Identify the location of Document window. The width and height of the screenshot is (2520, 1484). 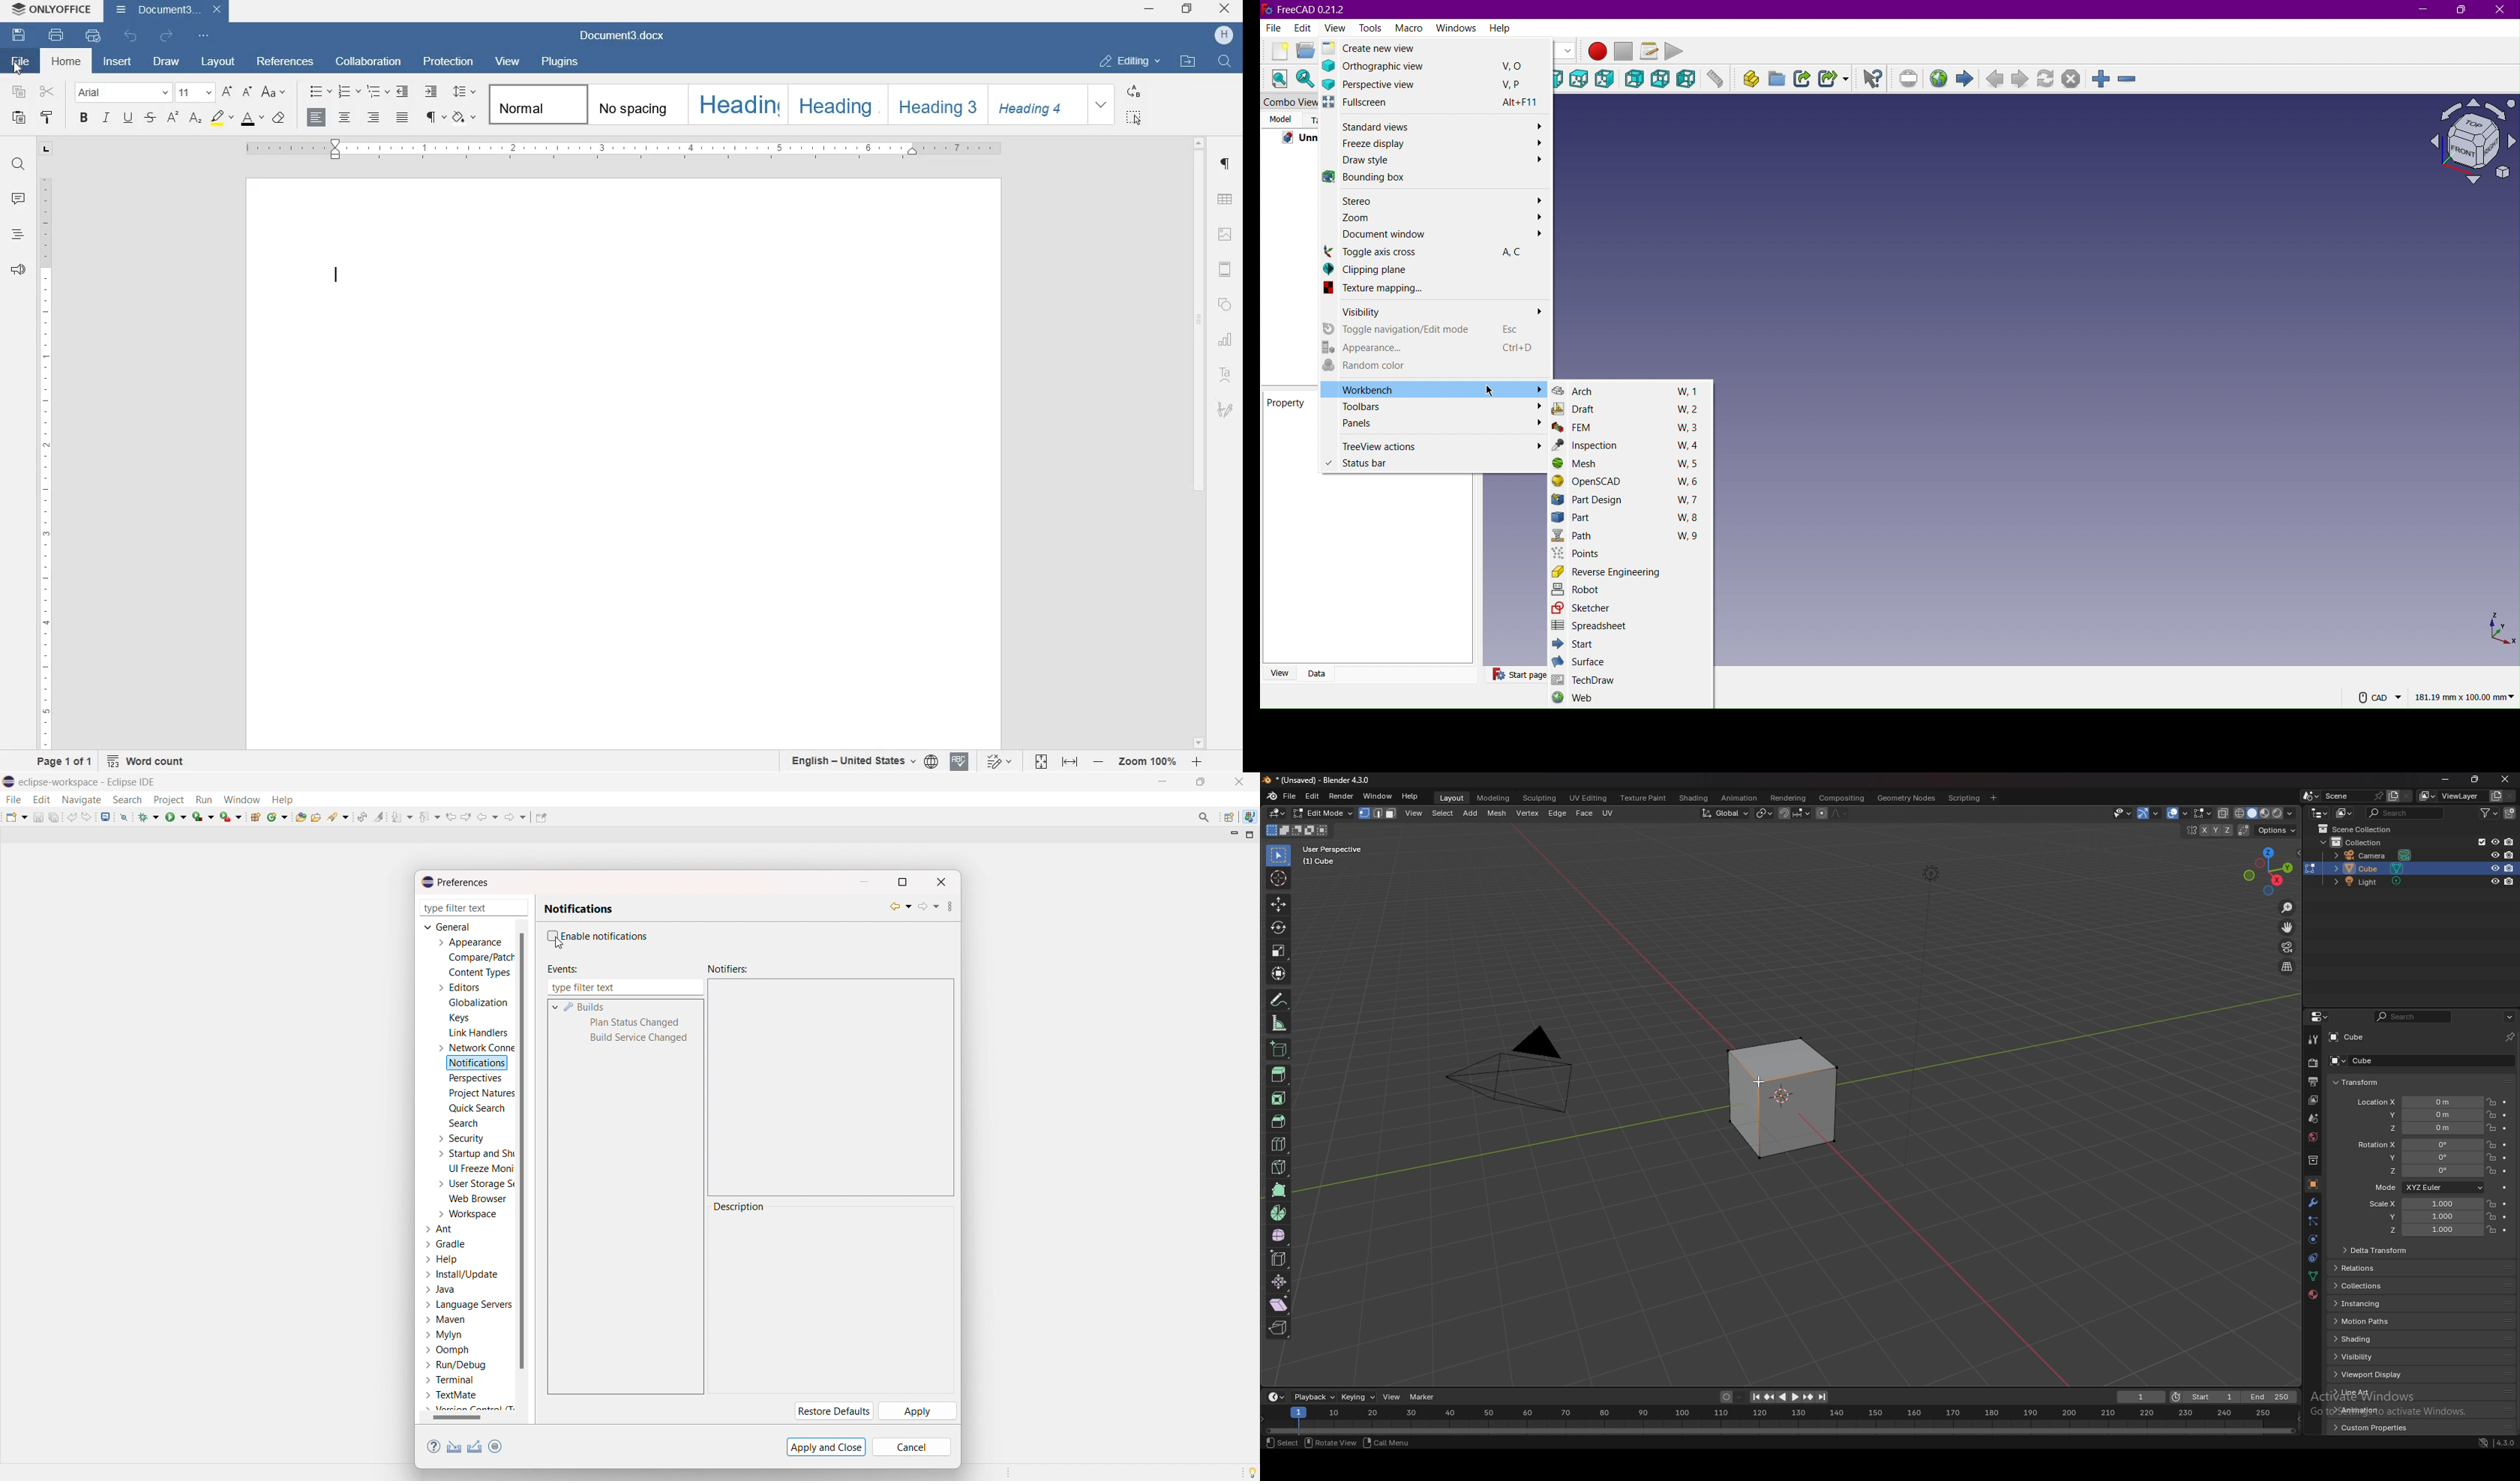
(1433, 237).